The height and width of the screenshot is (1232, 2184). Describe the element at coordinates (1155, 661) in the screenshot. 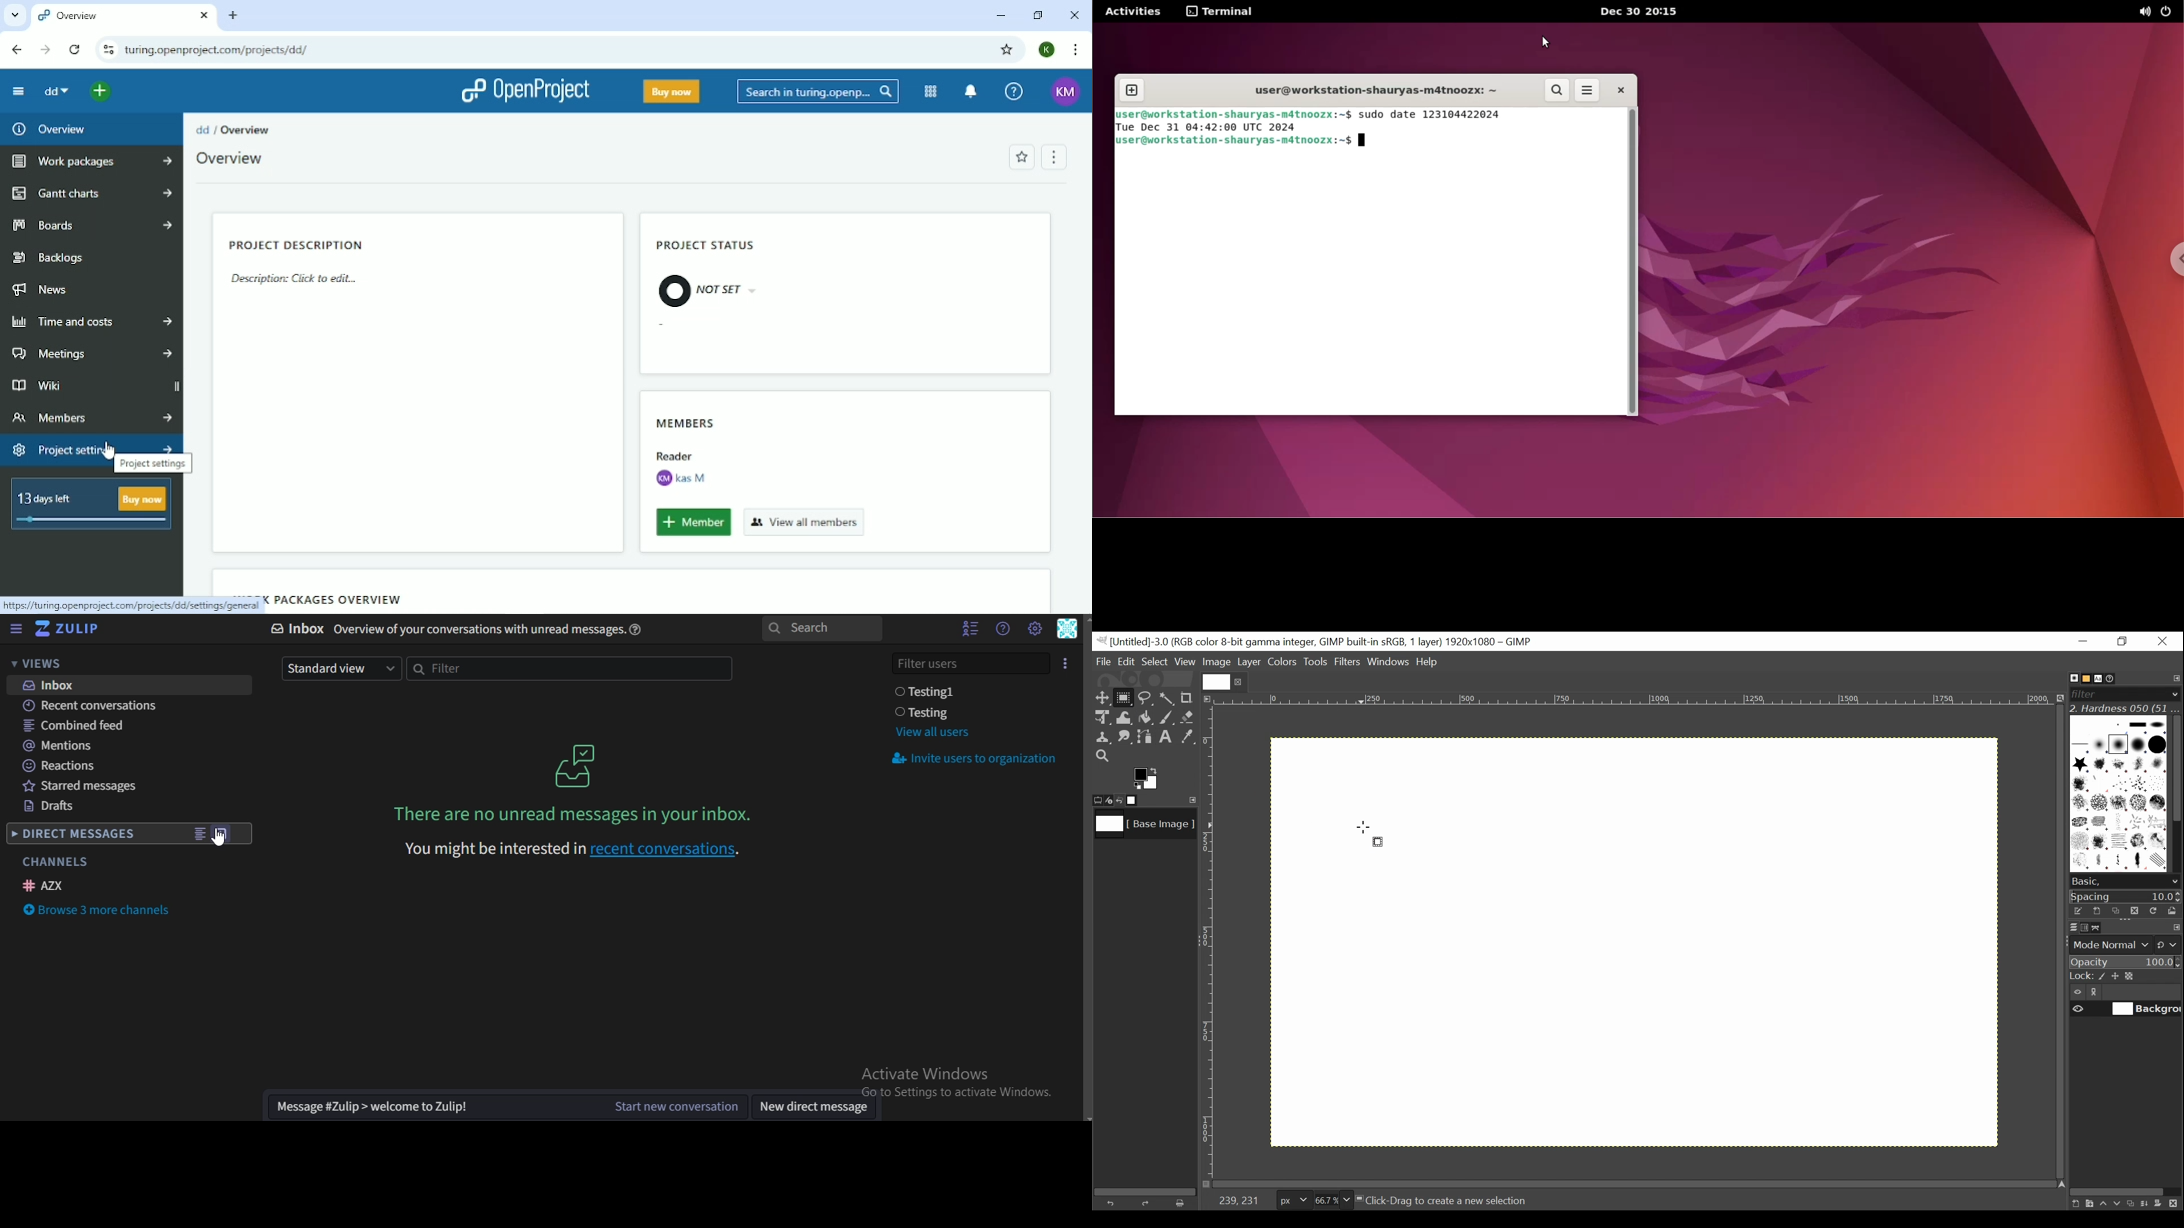

I see `Select` at that location.